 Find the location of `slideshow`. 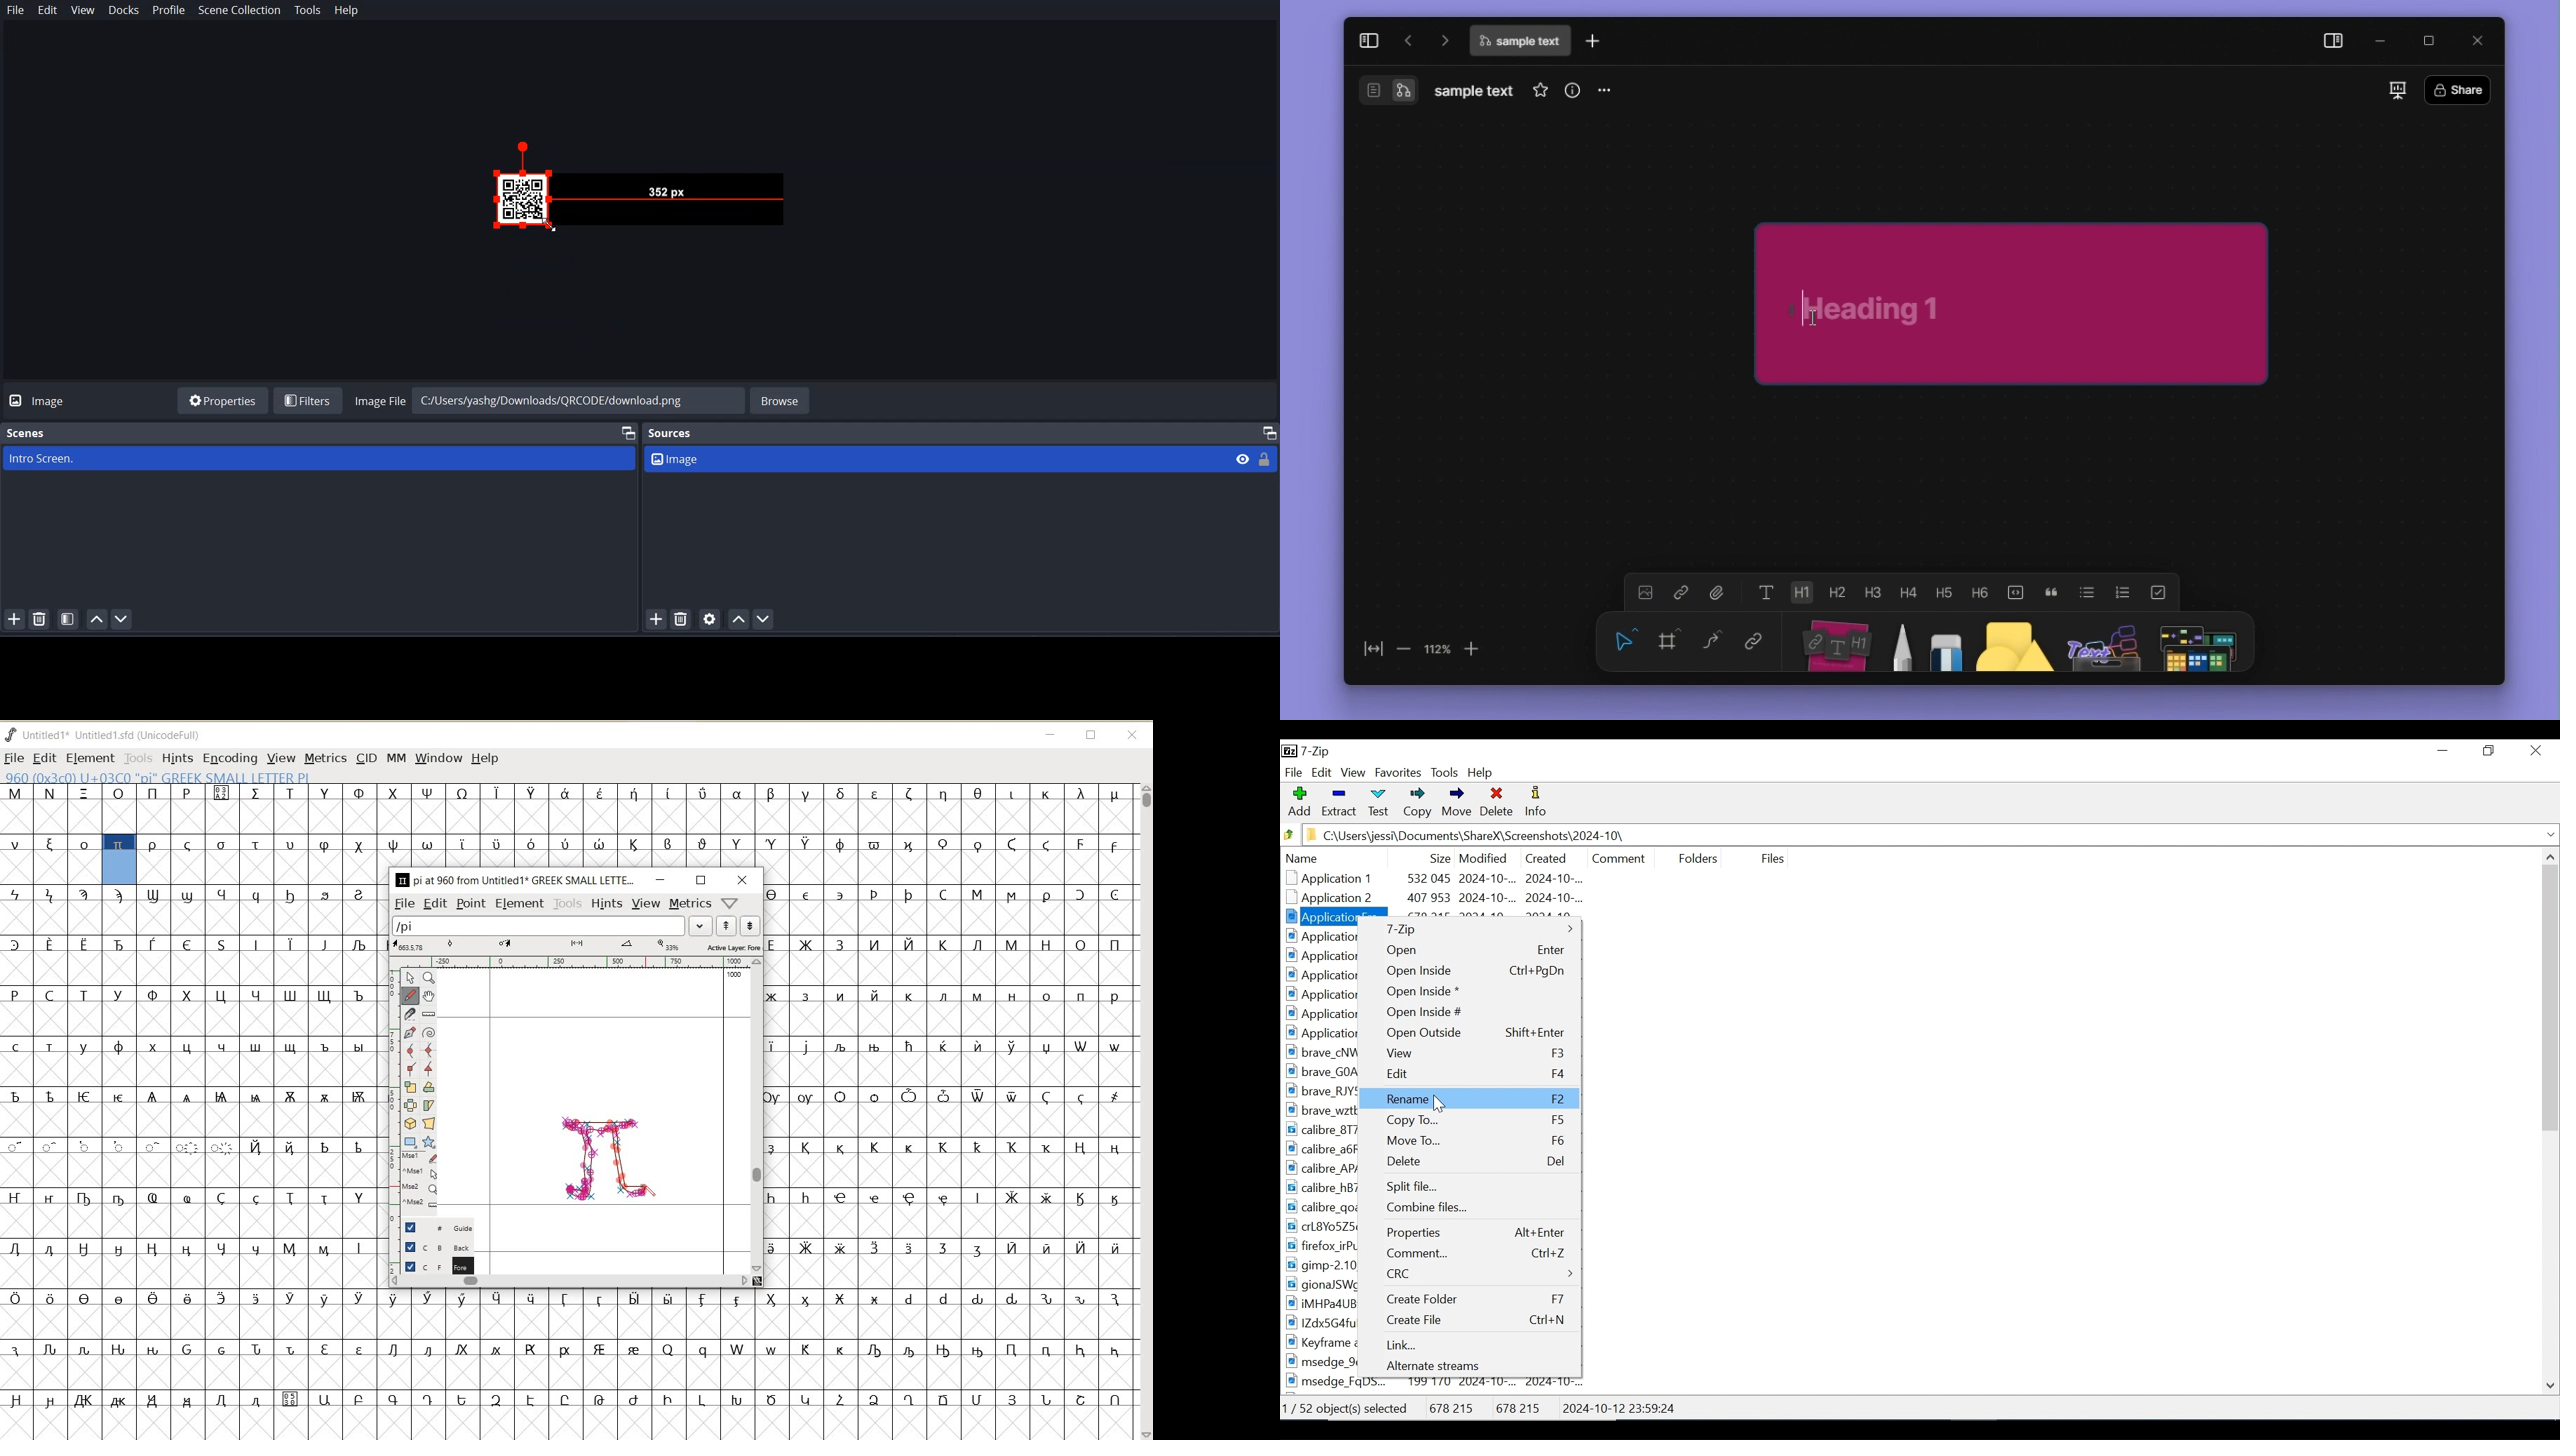

slideshow is located at coordinates (2398, 90).